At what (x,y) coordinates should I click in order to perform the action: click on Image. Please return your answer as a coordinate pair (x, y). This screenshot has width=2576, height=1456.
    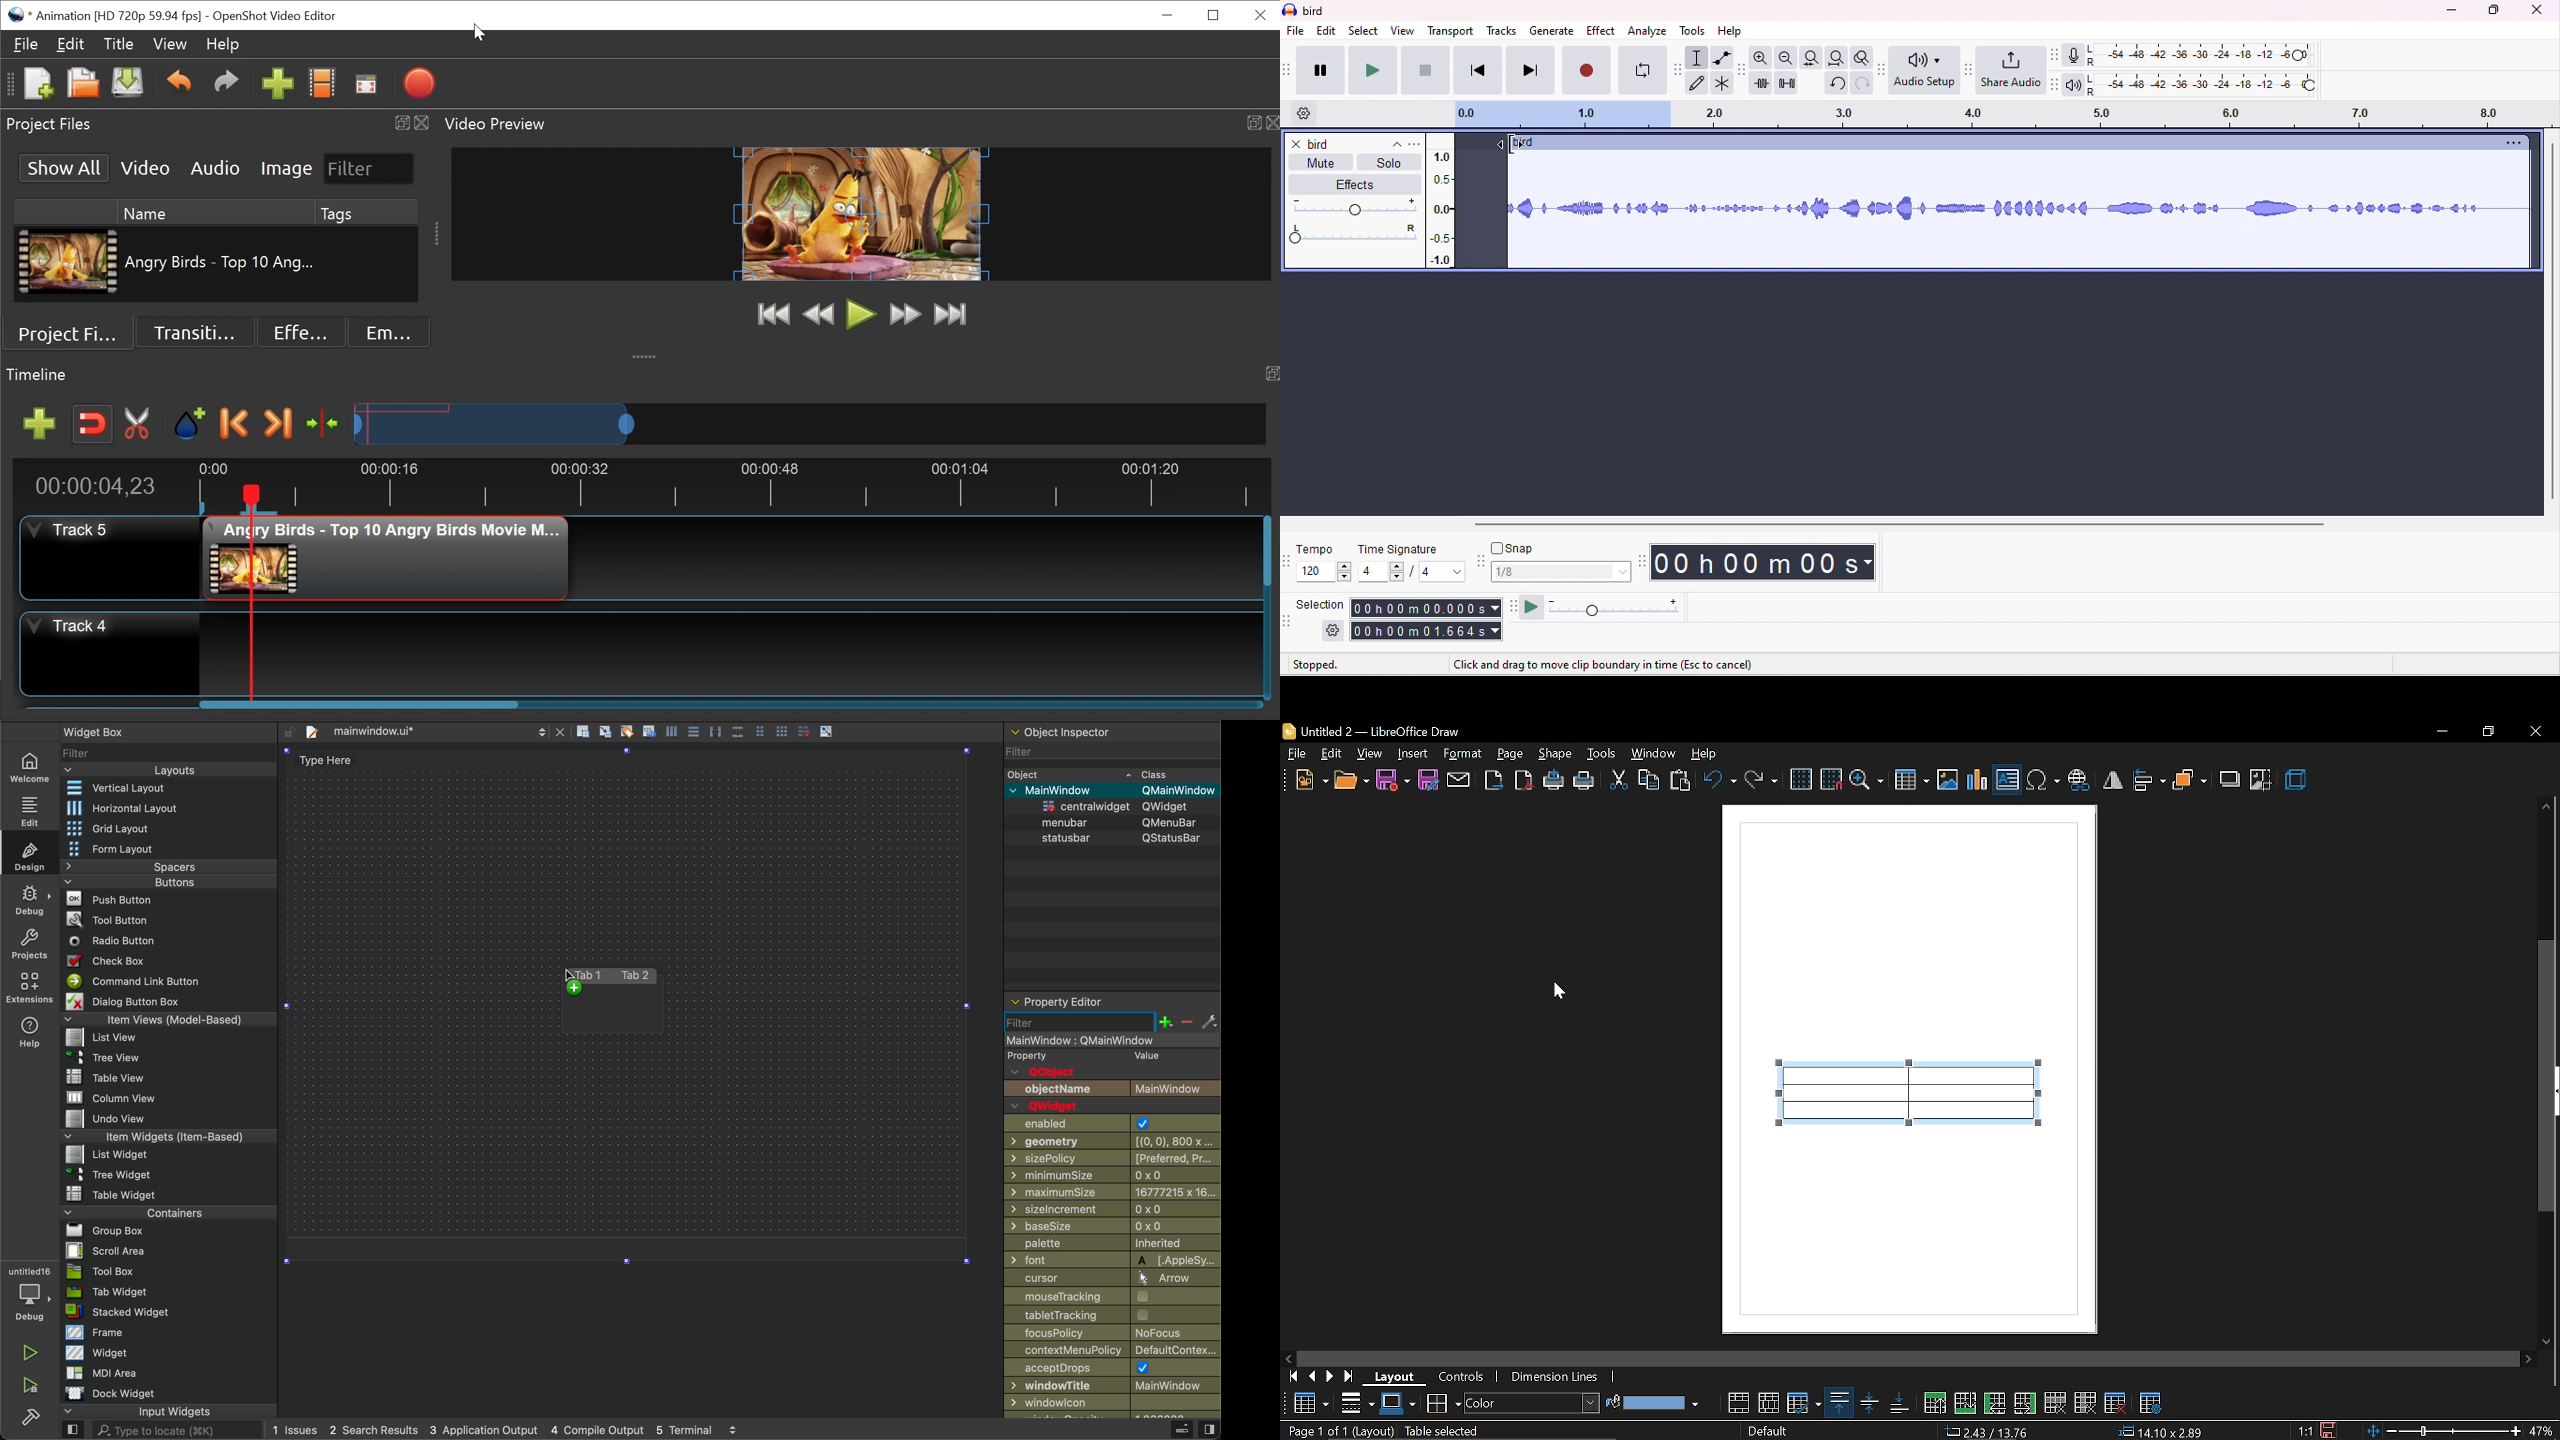
    Looking at the image, I should click on (287, 168).